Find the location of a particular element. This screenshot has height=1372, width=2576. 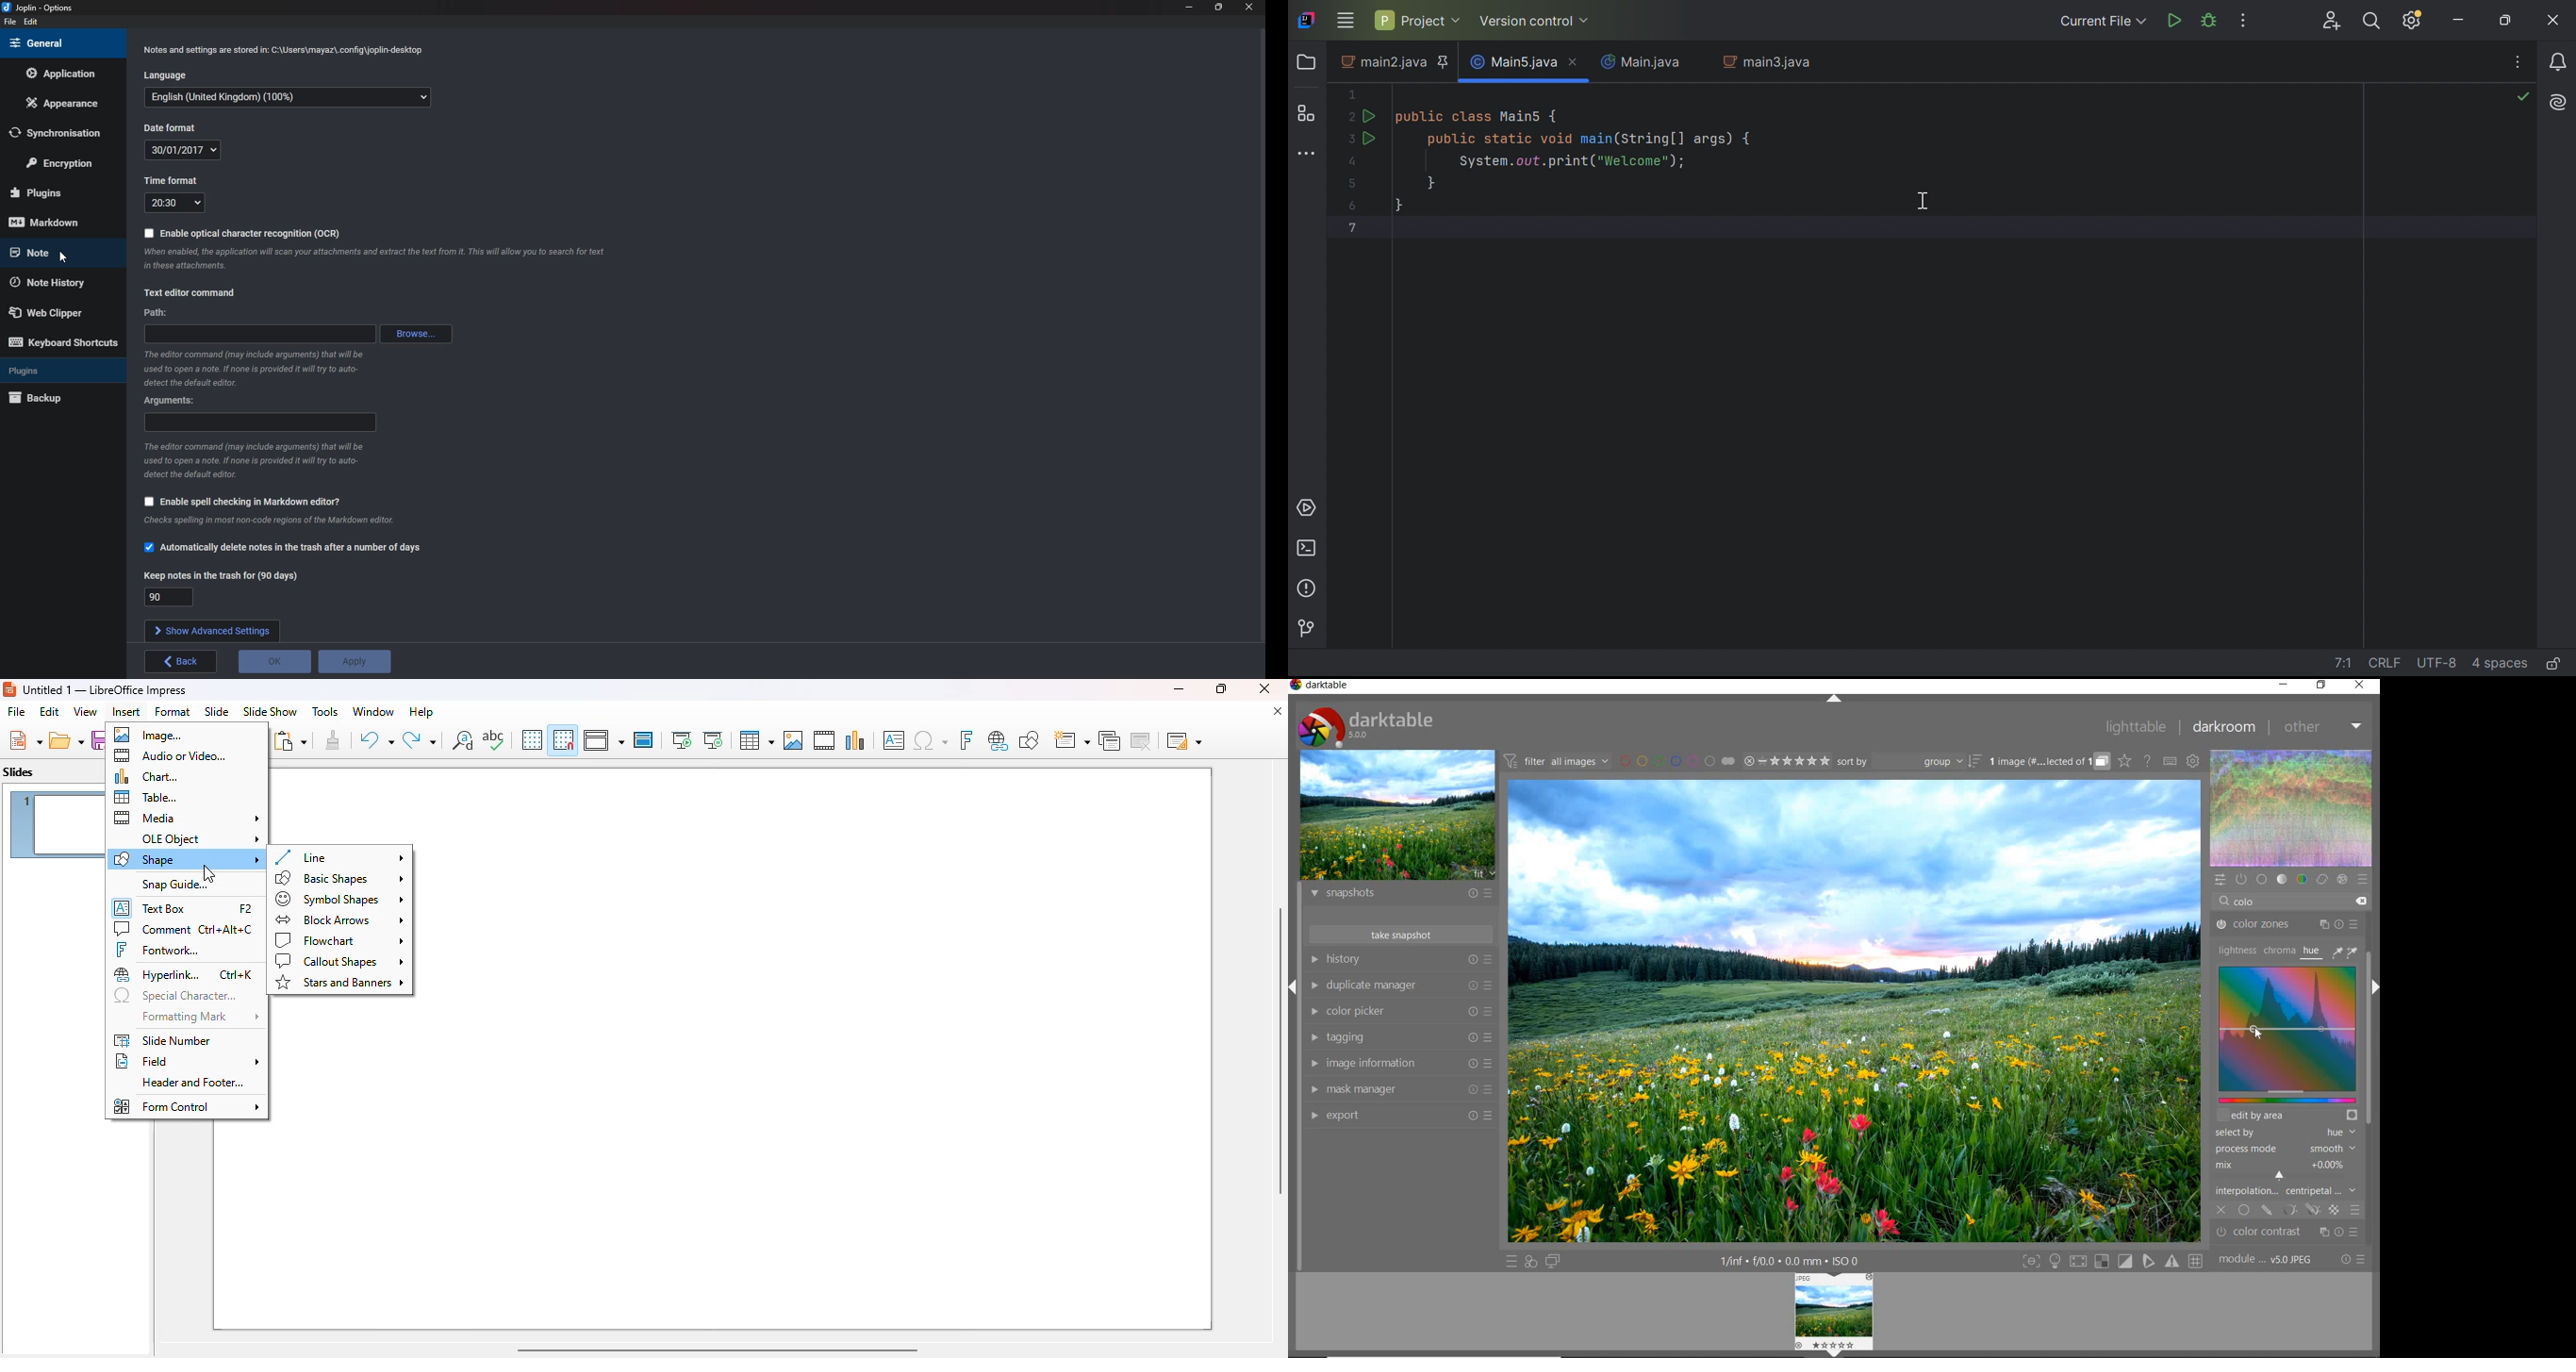

snap to grid is located at coordinates (562, 739).